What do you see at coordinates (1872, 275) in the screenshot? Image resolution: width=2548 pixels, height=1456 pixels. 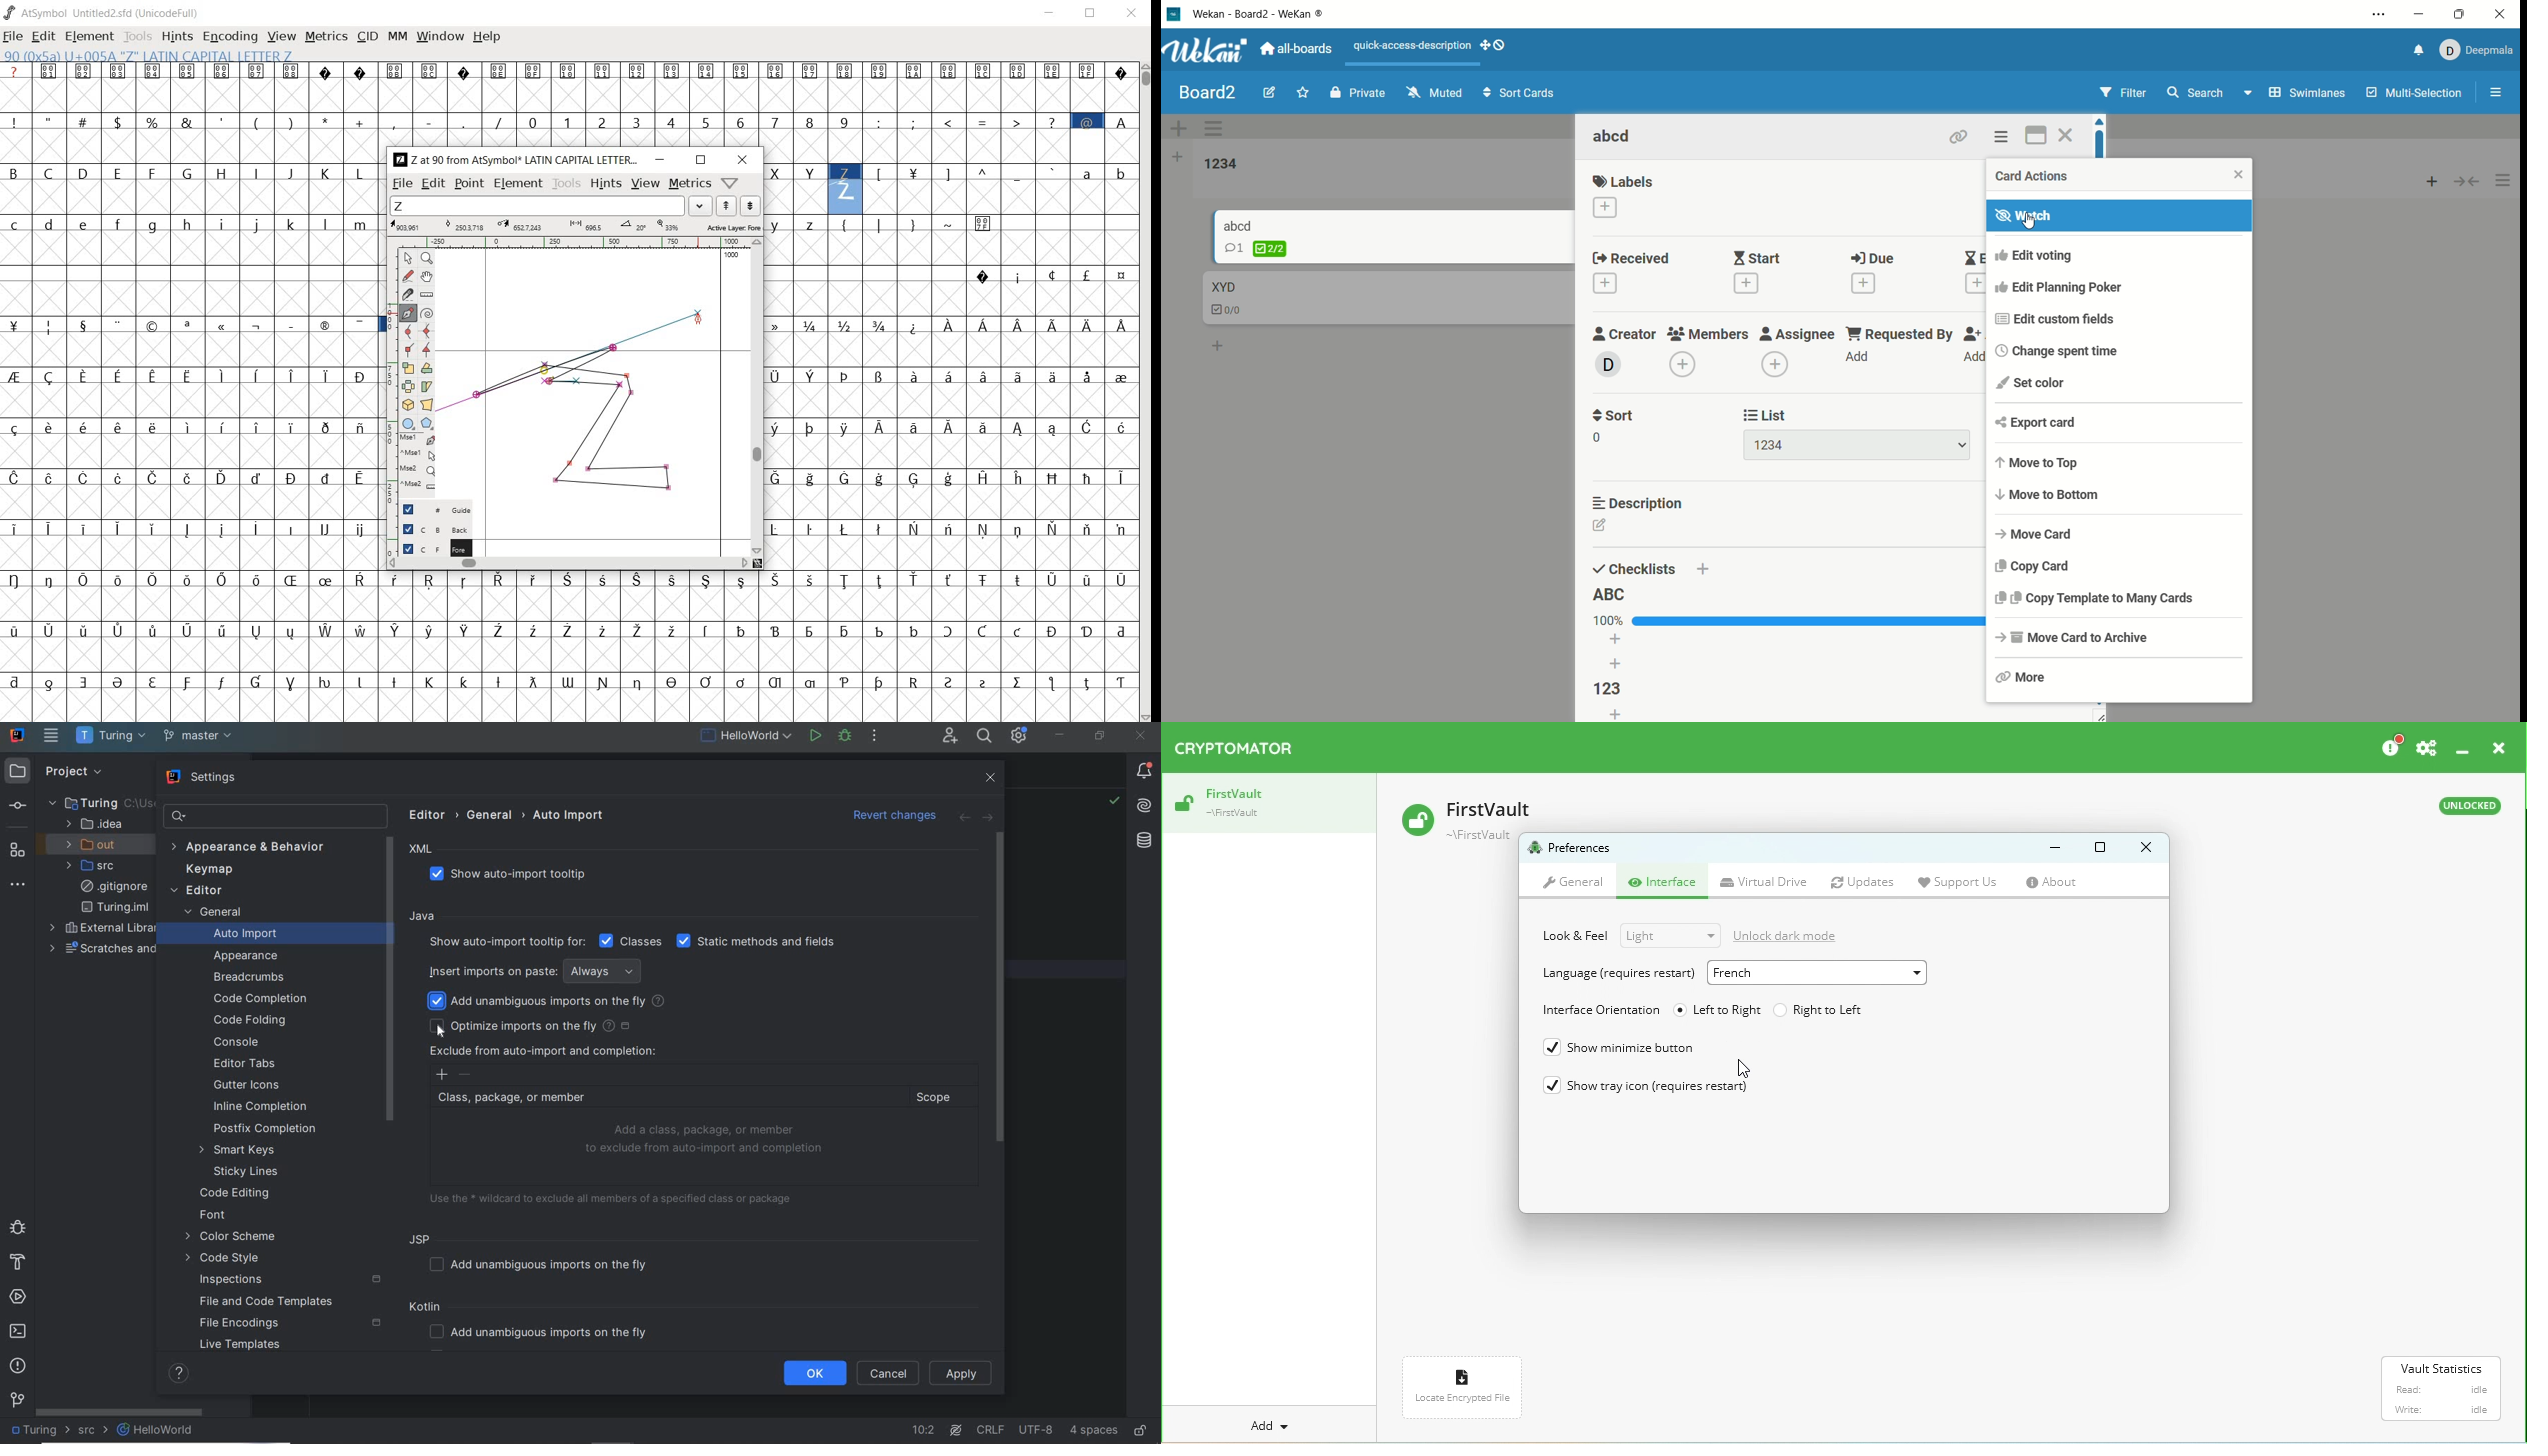 I see `due` at bounding box center [1872, 275].